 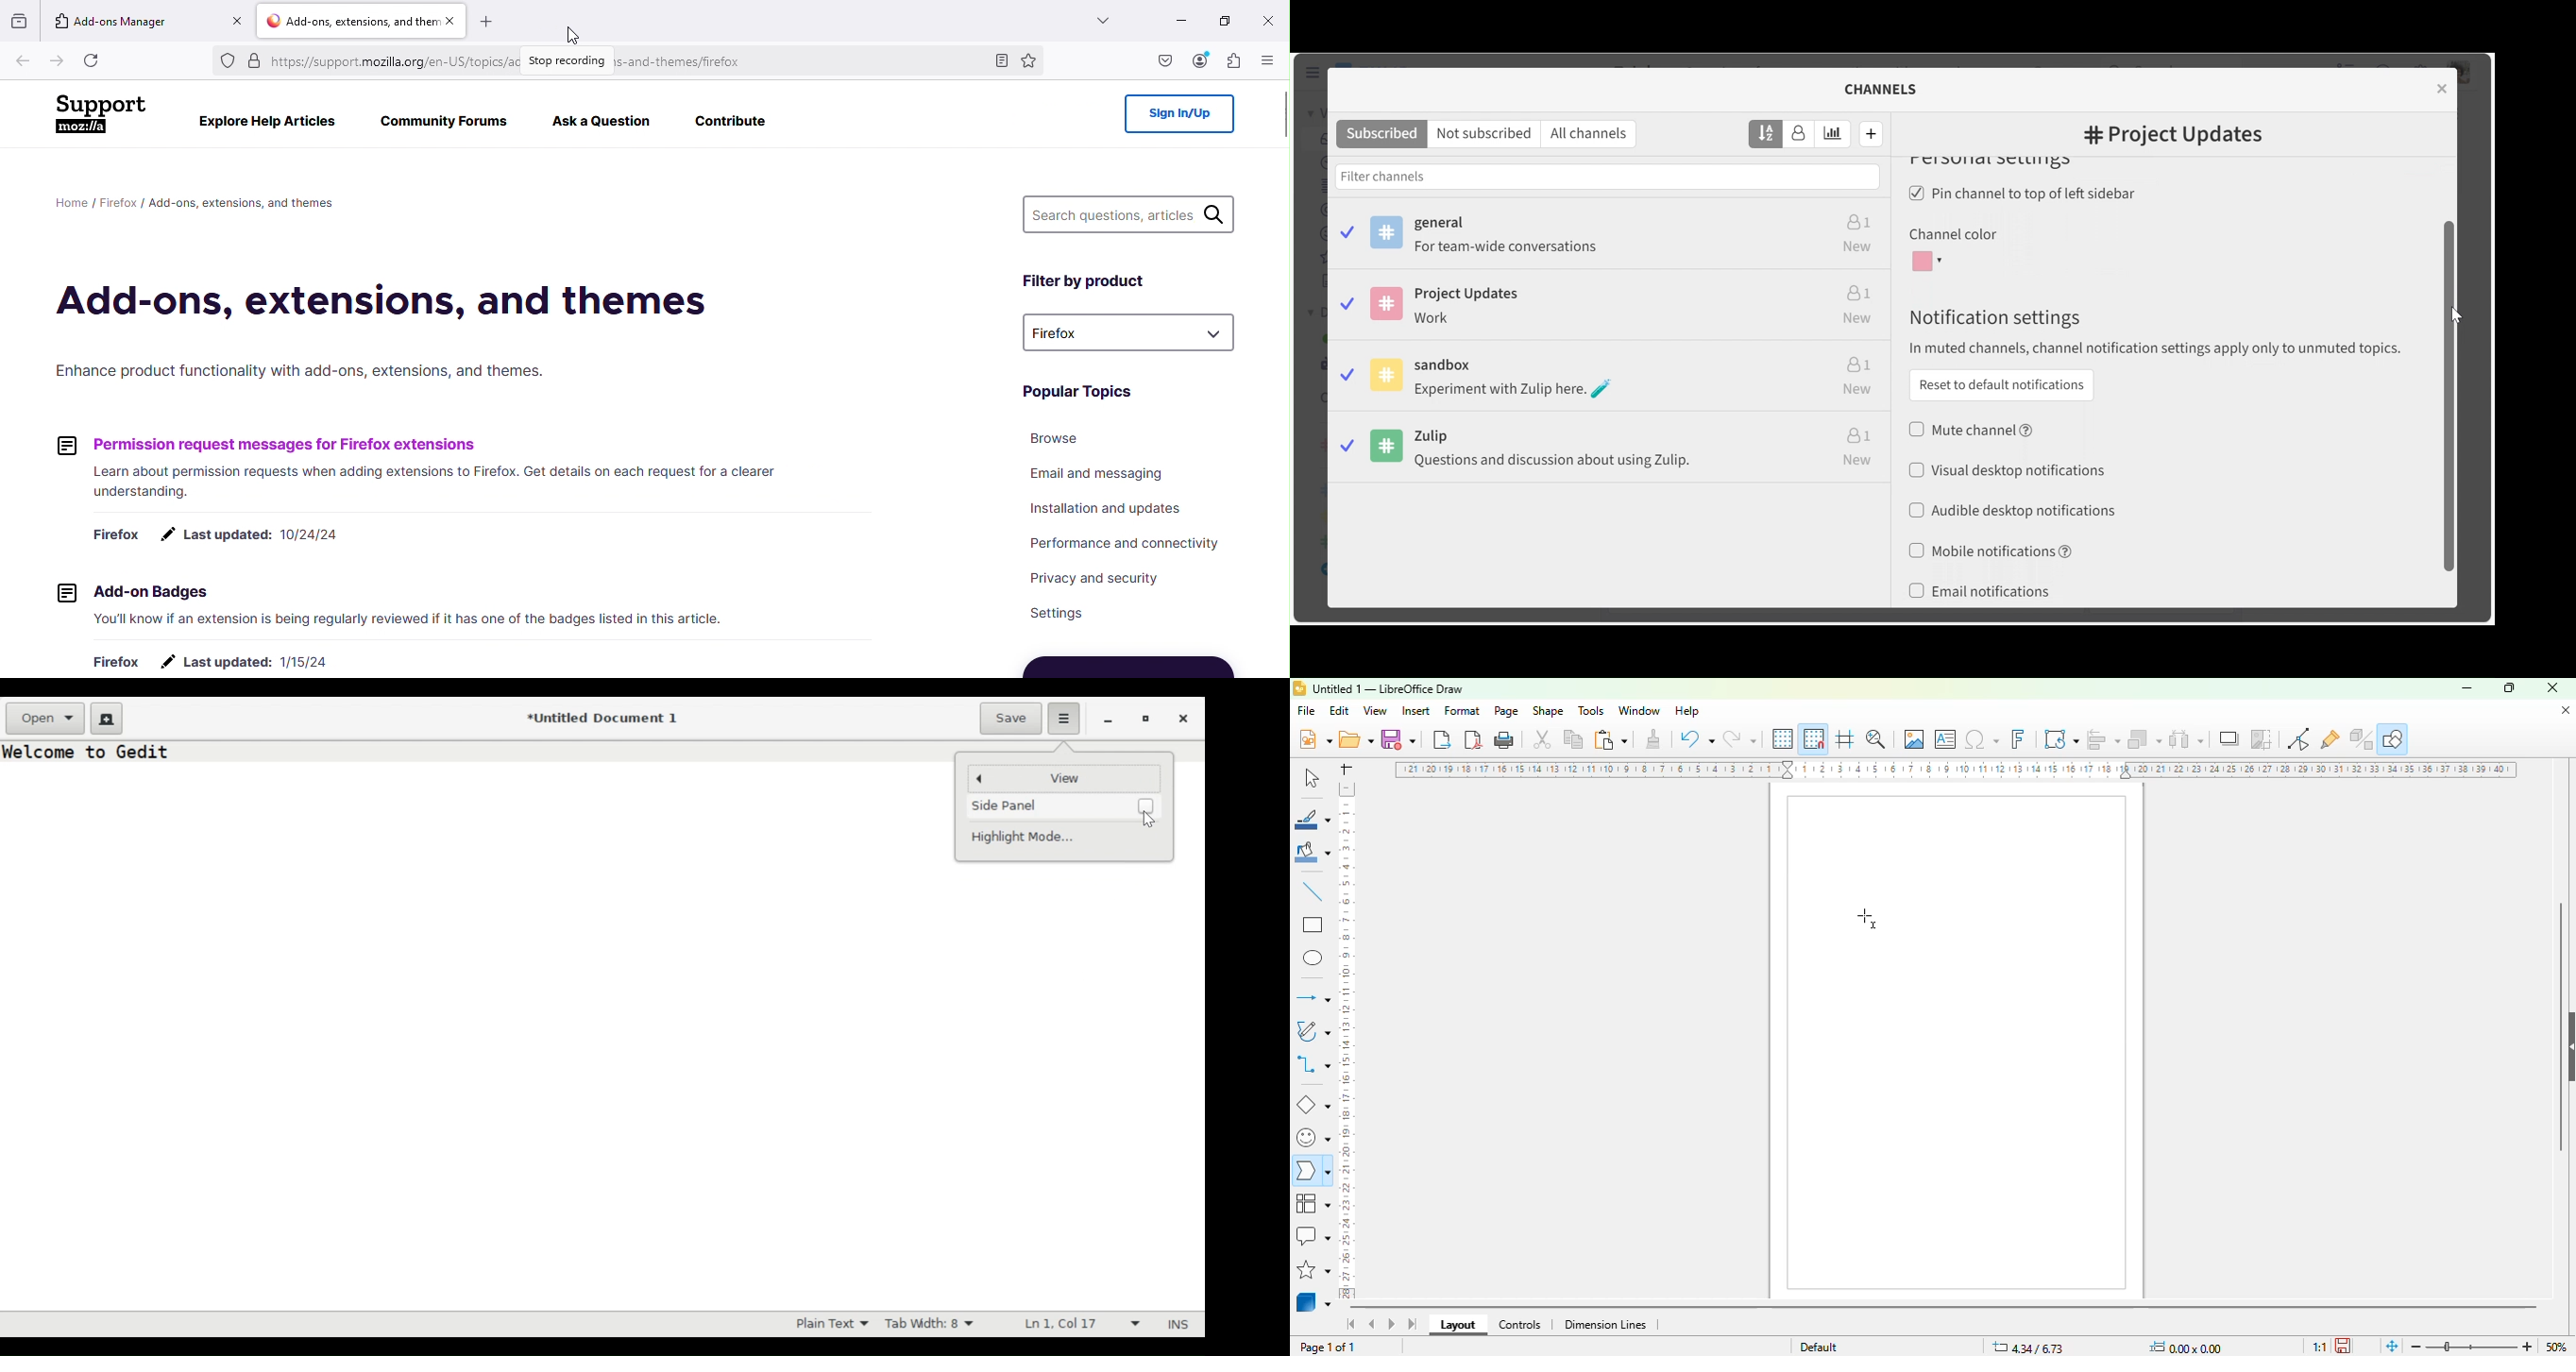 I want to click on select at least three objects to distribute, so click(x=2186, y=738).